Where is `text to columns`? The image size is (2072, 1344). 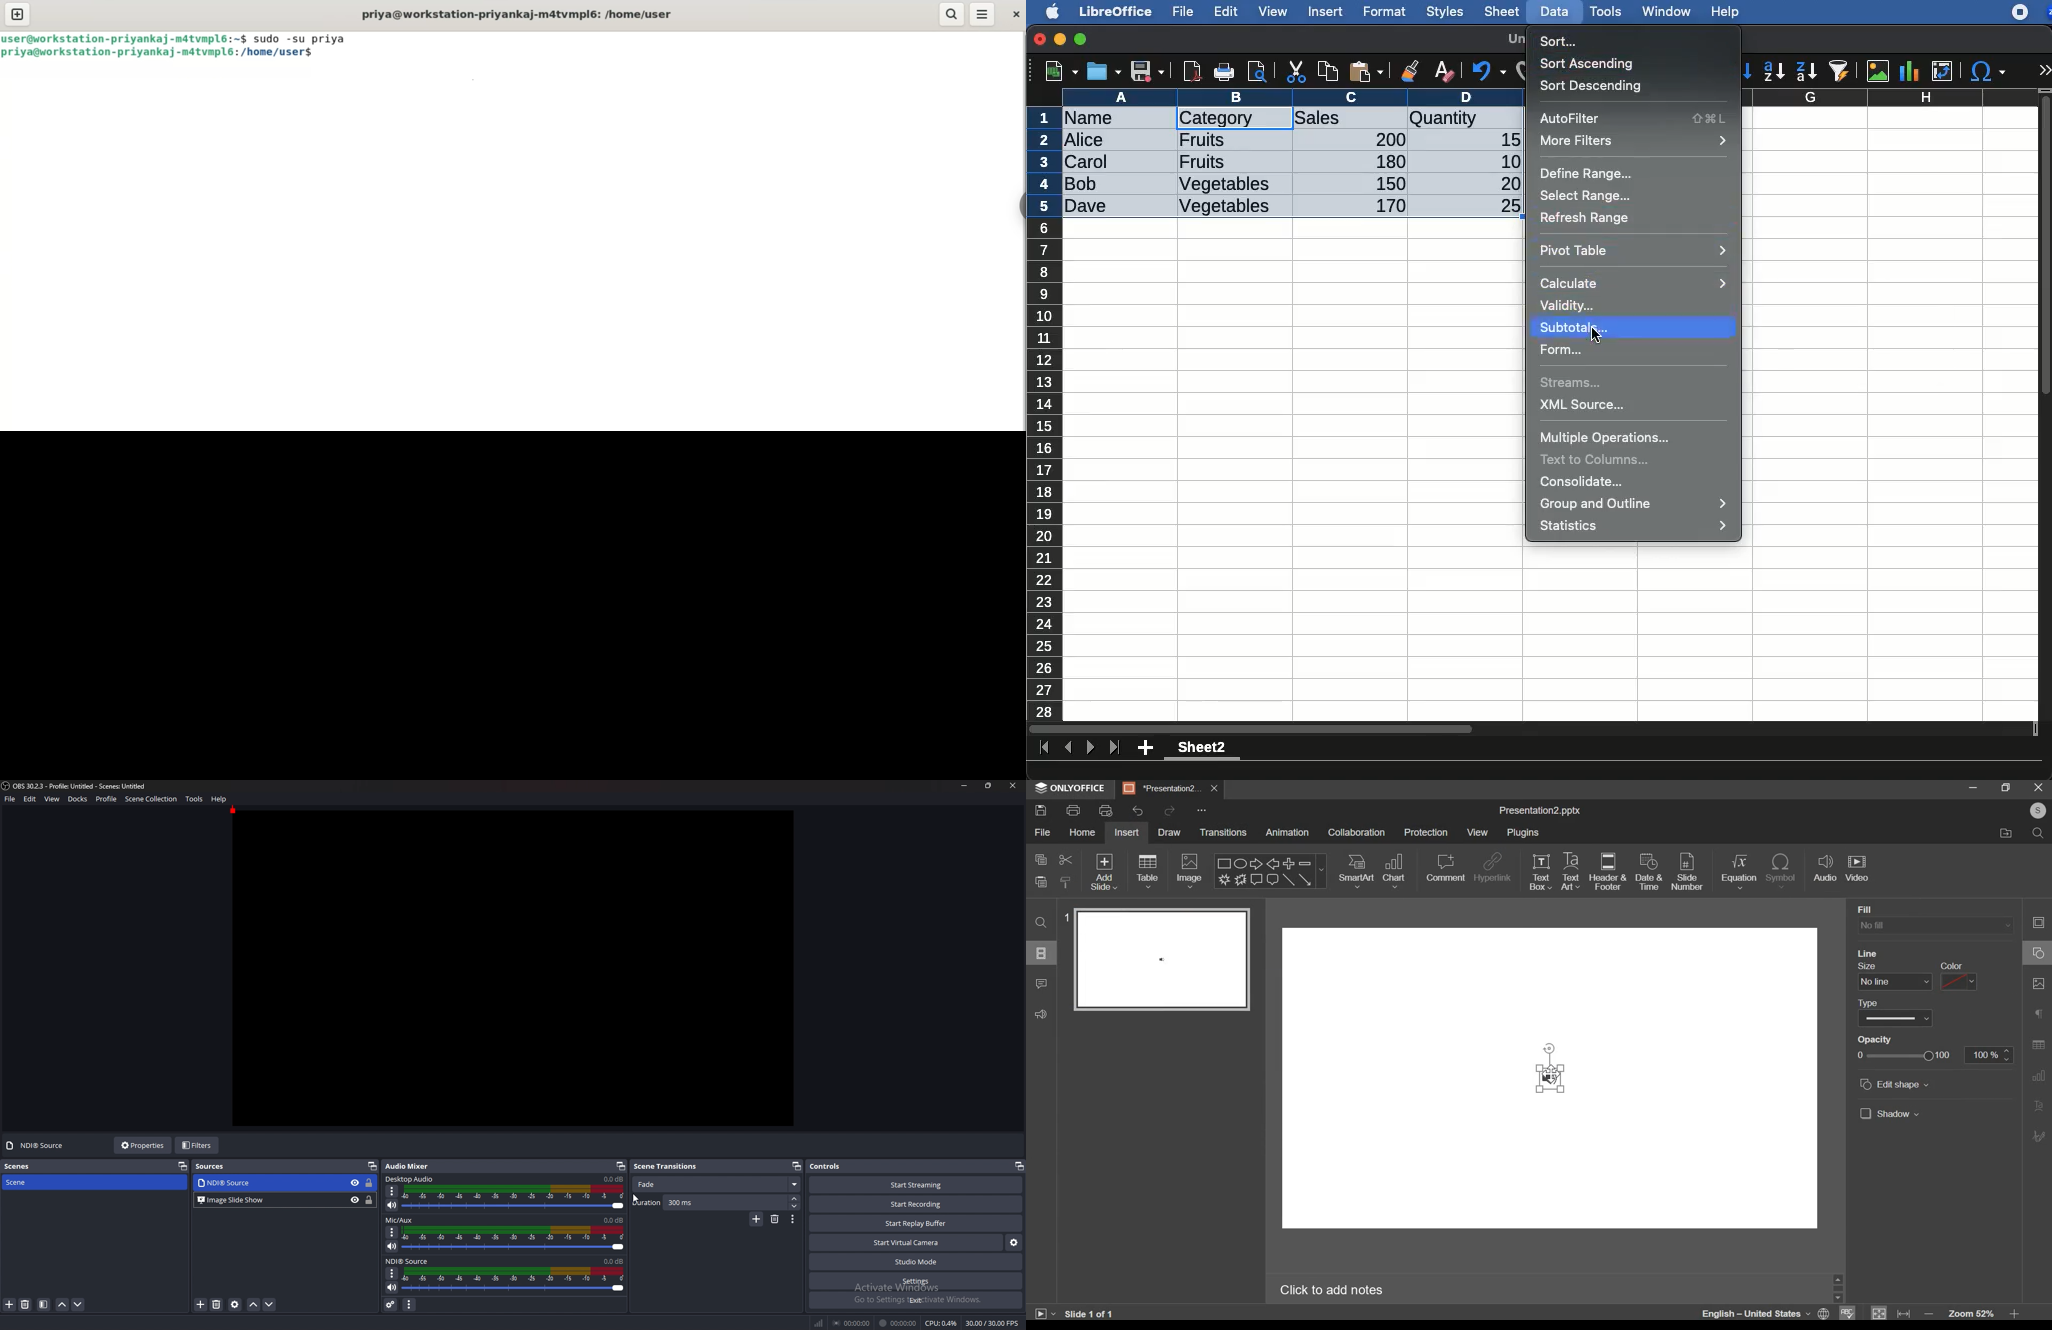 text to columns is located at coordinates (1599, 459).